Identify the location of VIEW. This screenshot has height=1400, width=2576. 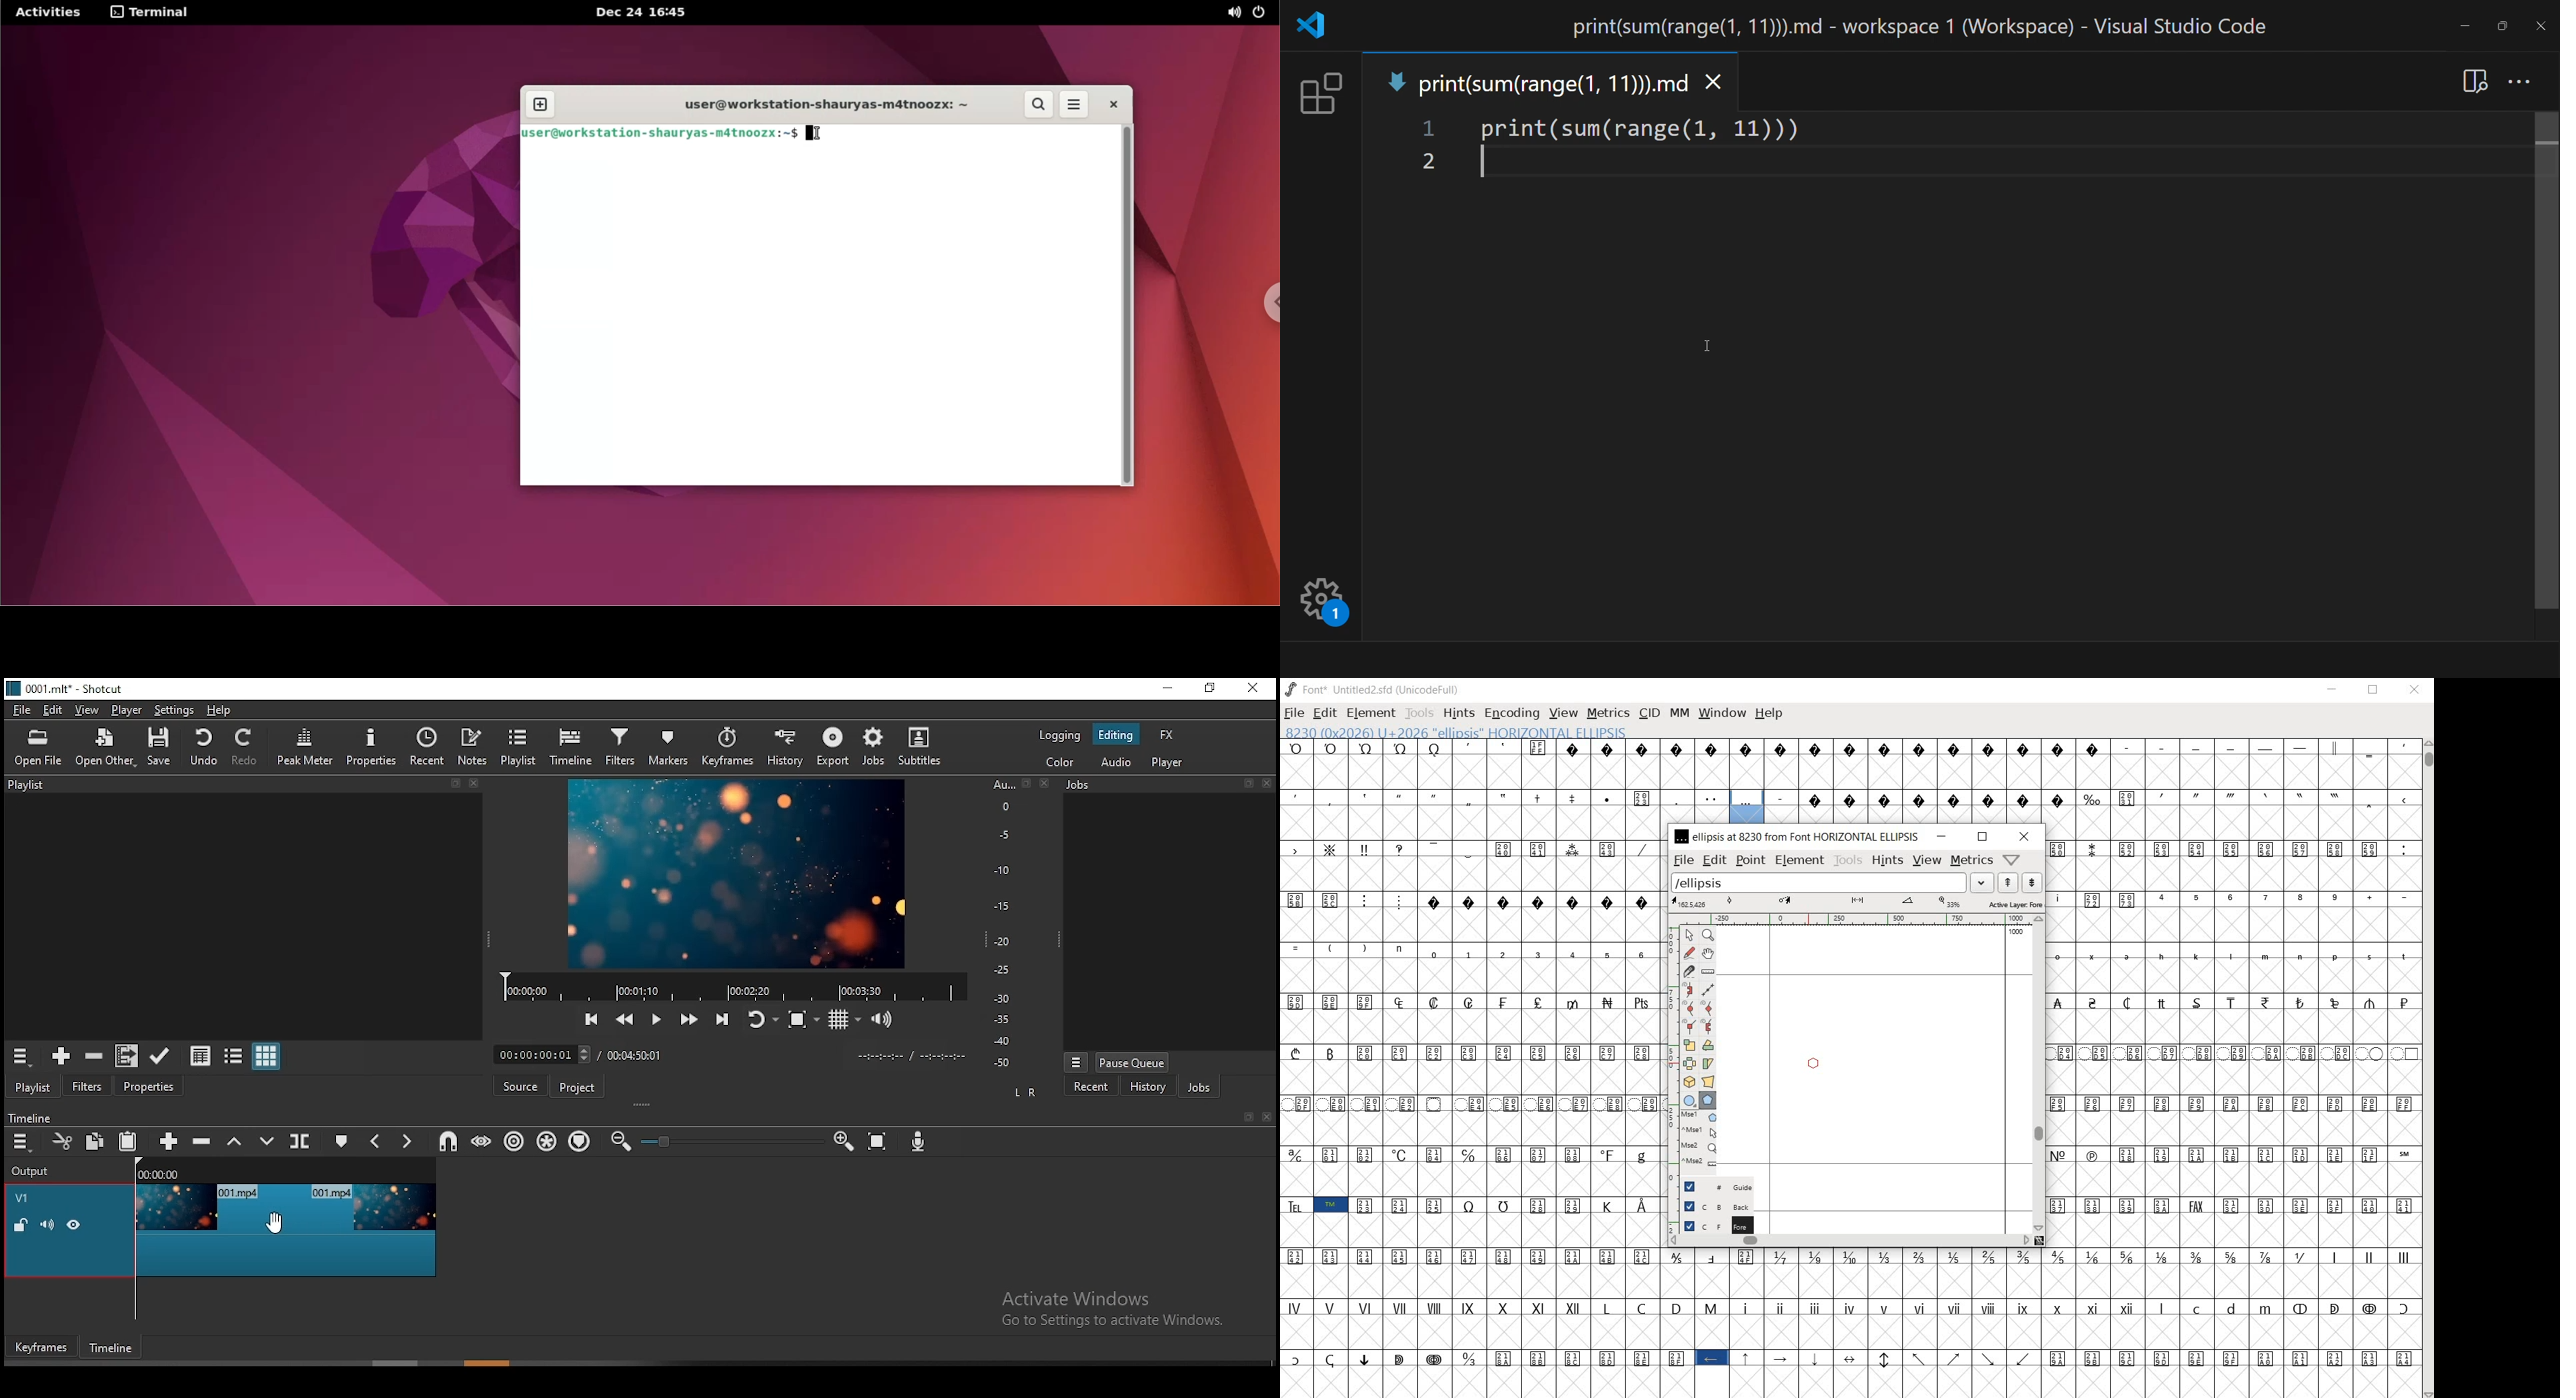
(1562, 714).